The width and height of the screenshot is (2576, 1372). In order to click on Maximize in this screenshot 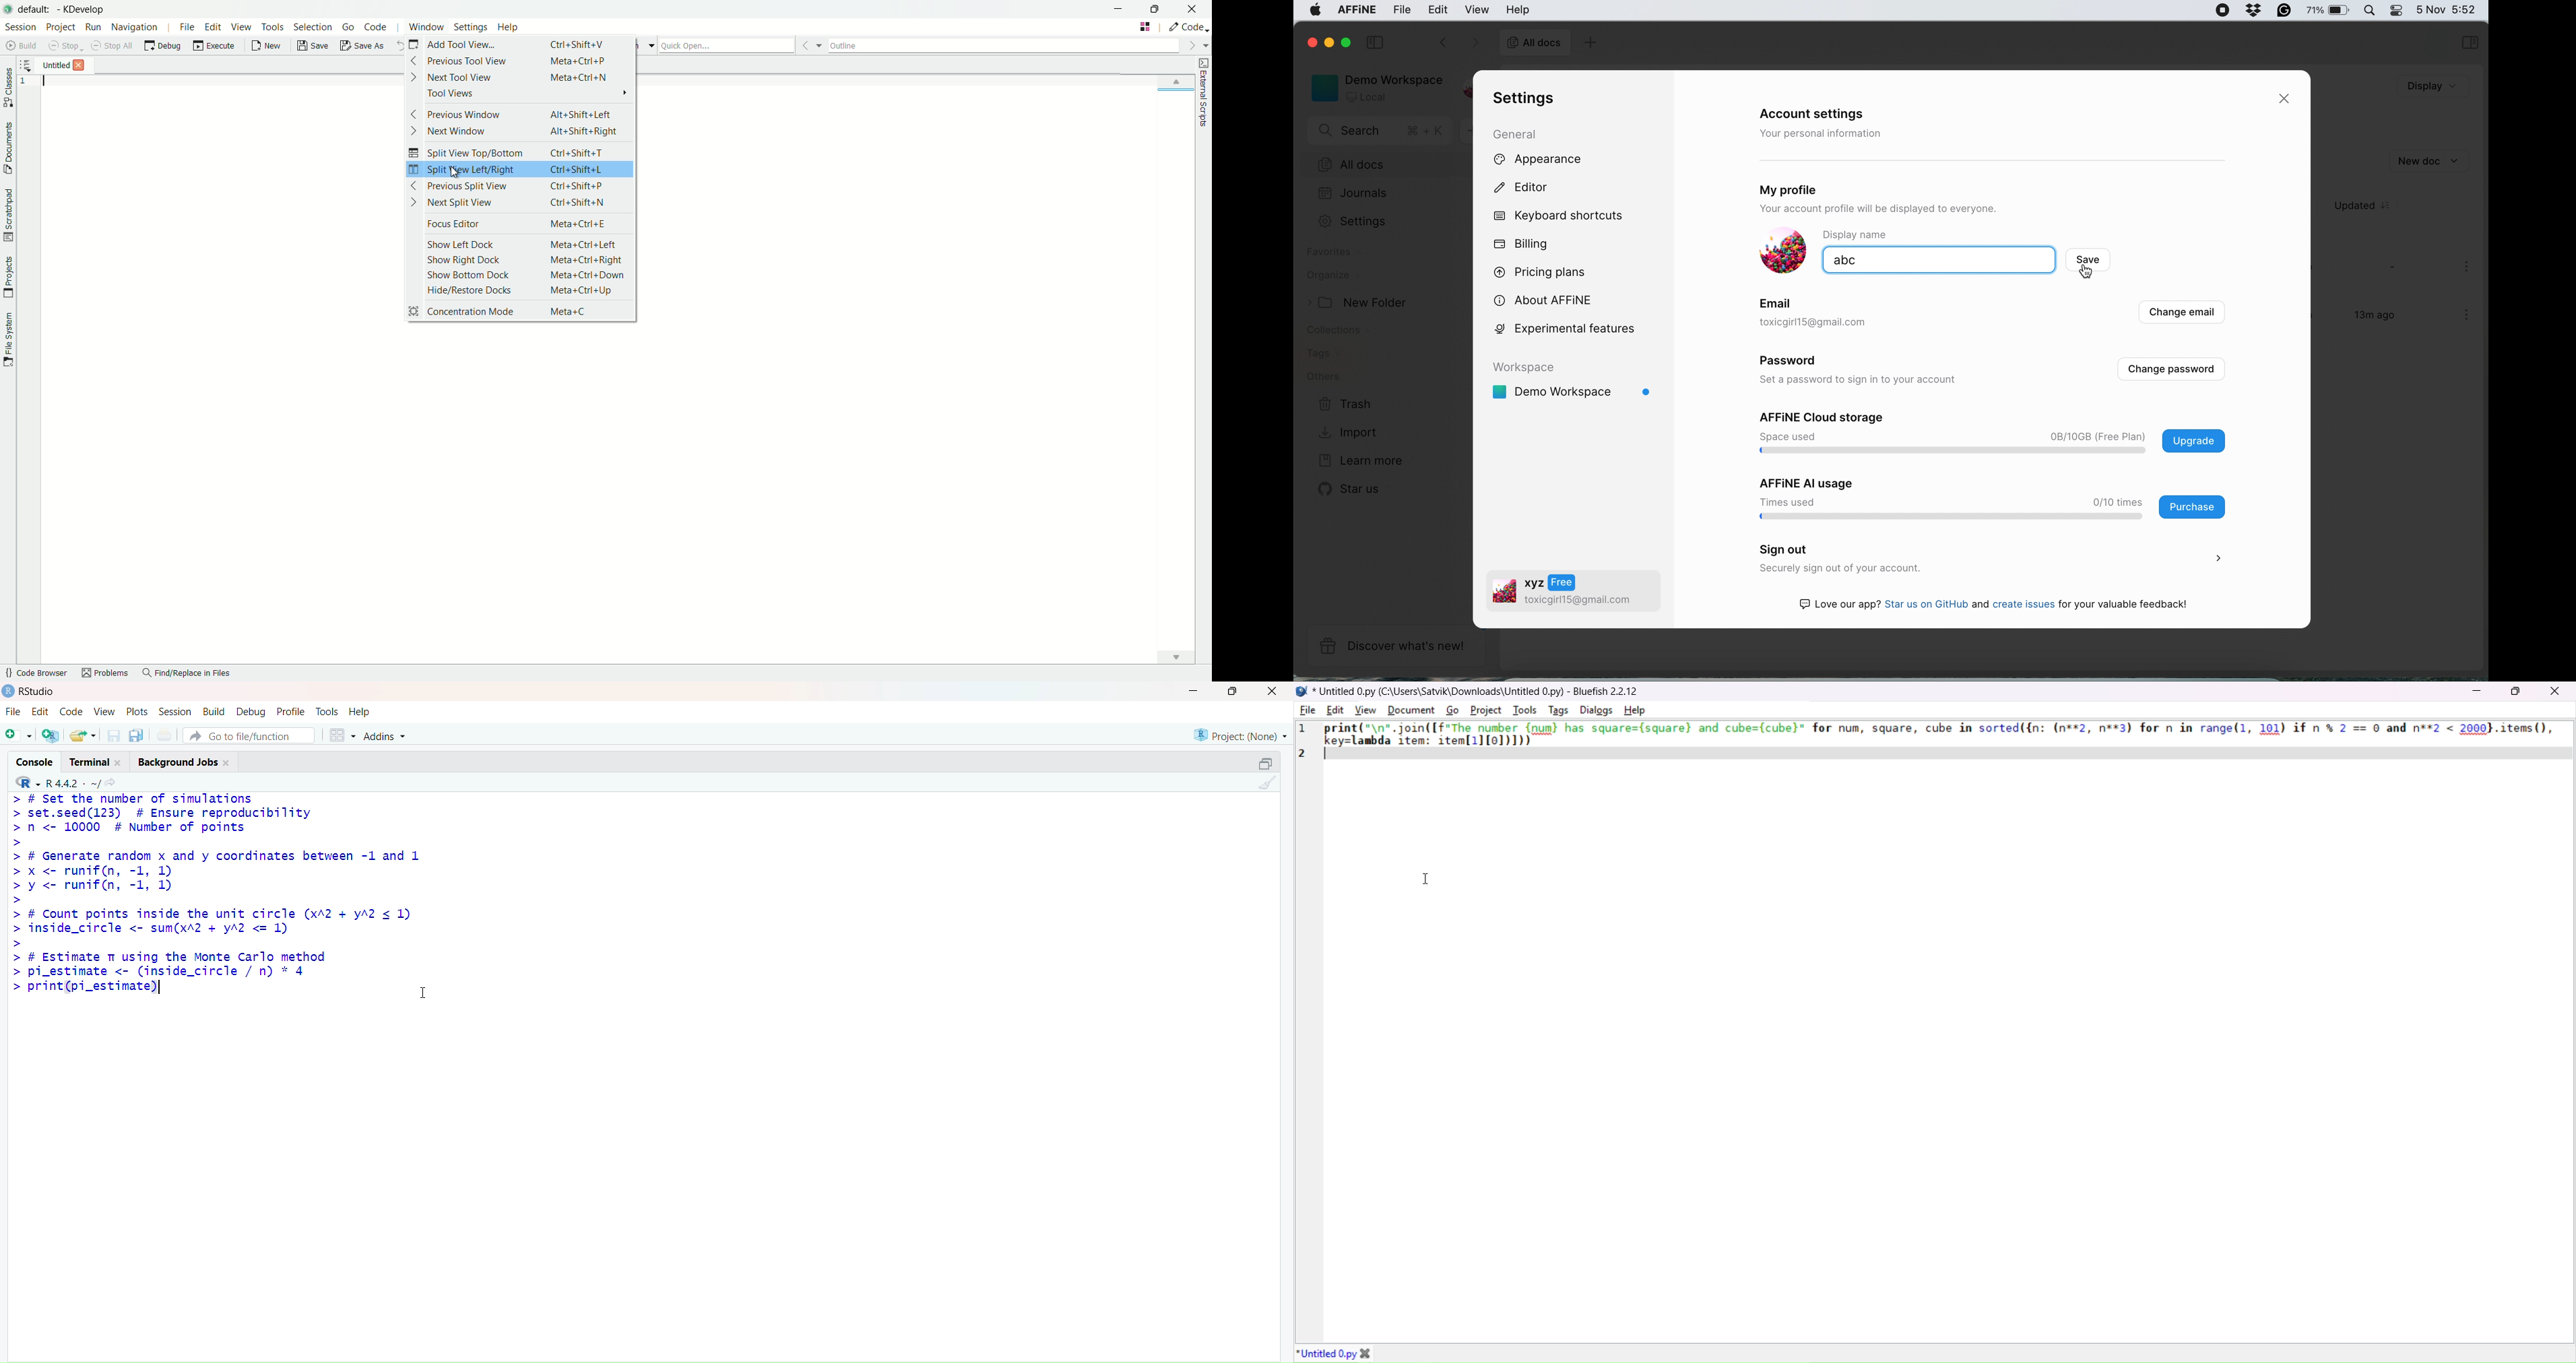, I will do `click(1267, 763)`.